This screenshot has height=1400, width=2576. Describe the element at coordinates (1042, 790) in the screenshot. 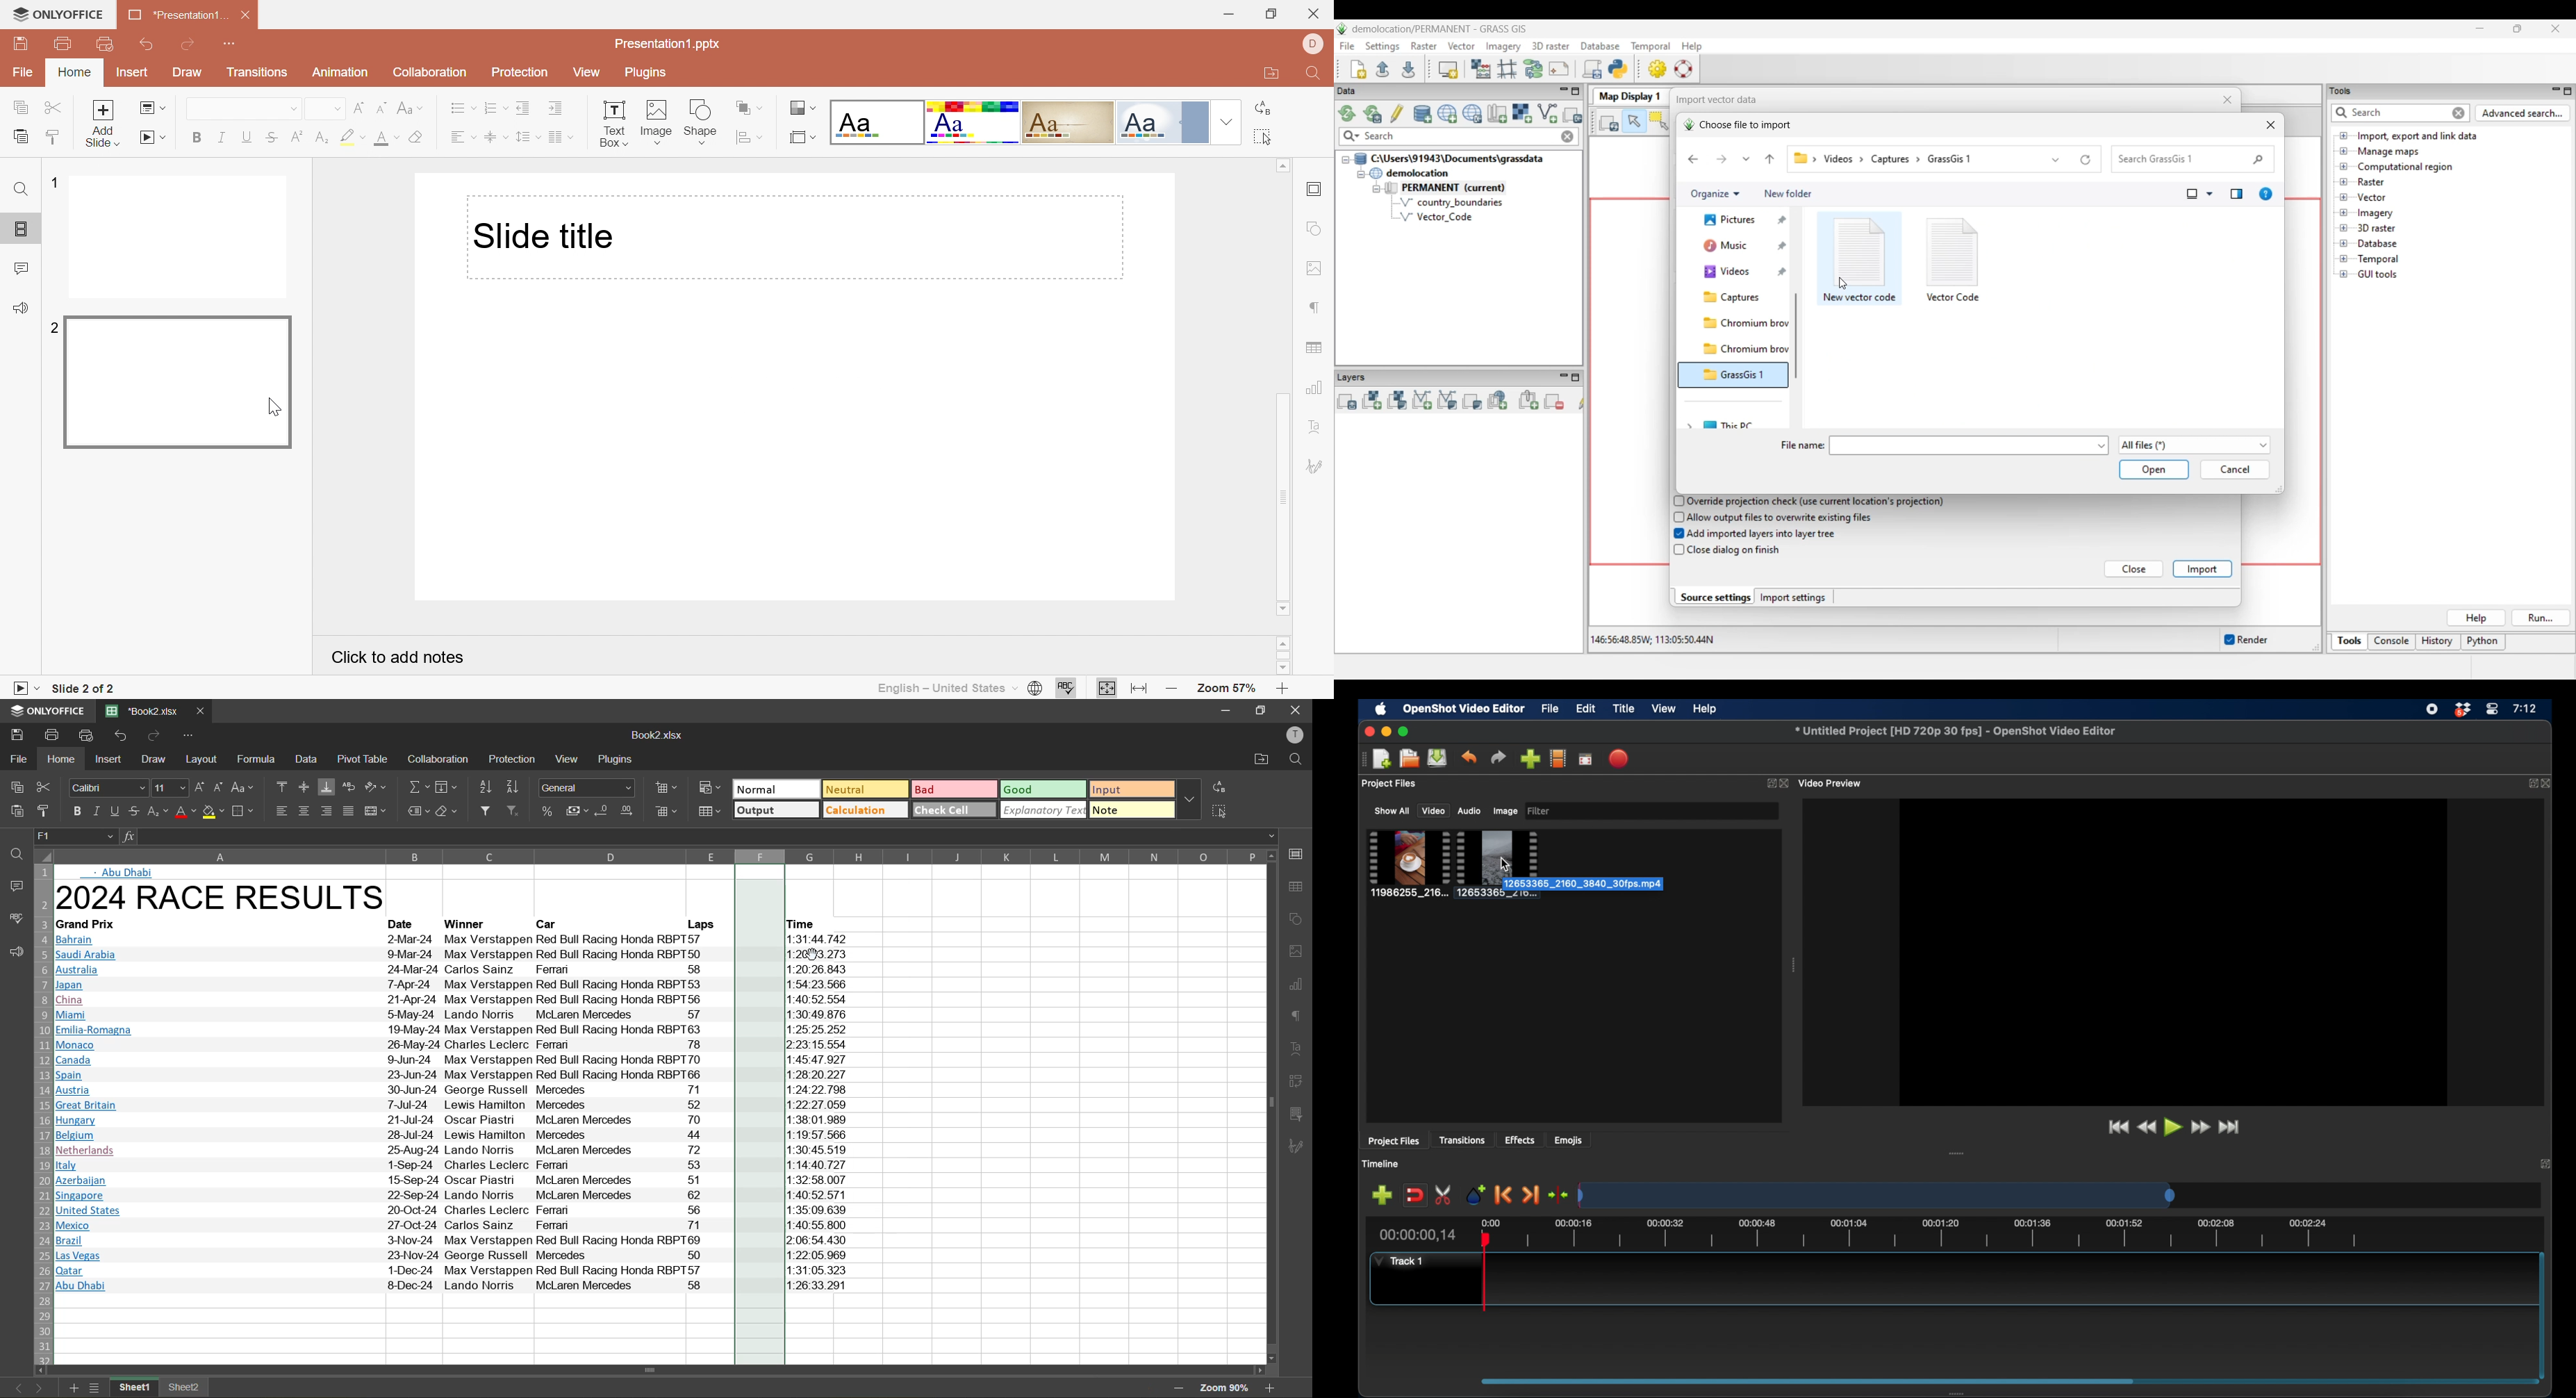

I see `good` at that location.